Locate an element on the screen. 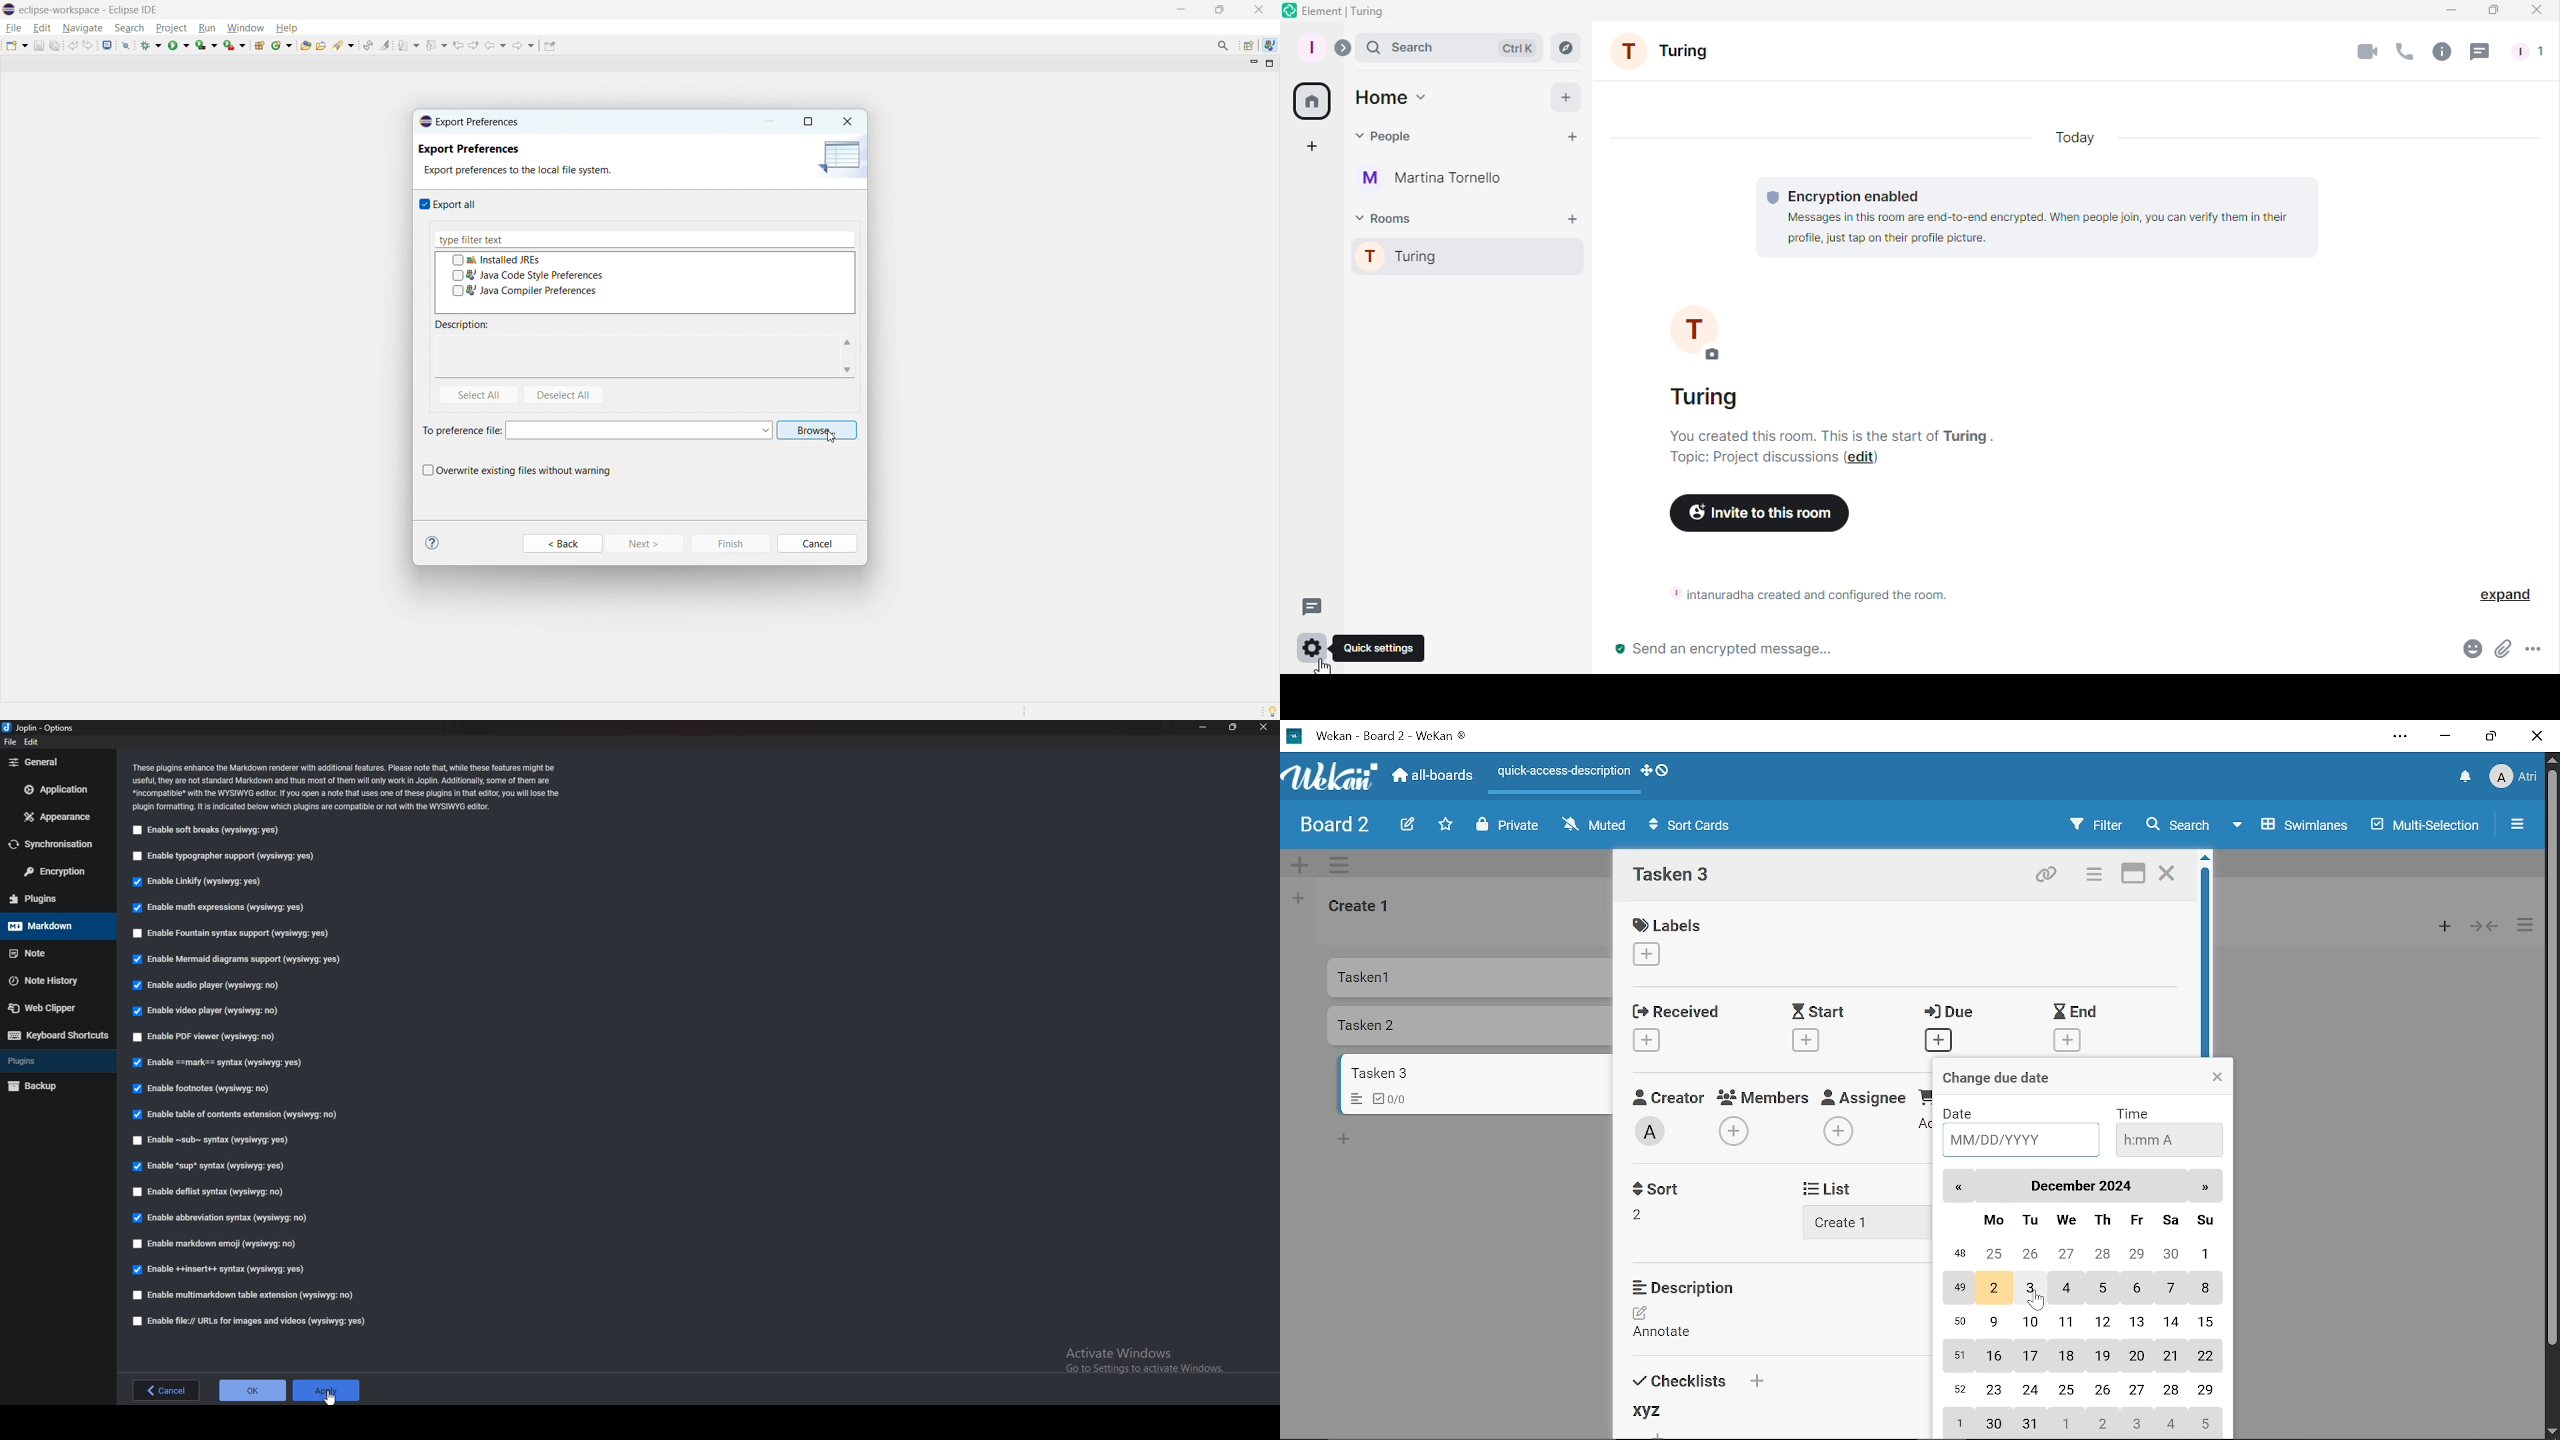  Enable abbreviation syntax is located at coordinates (224, 1217).